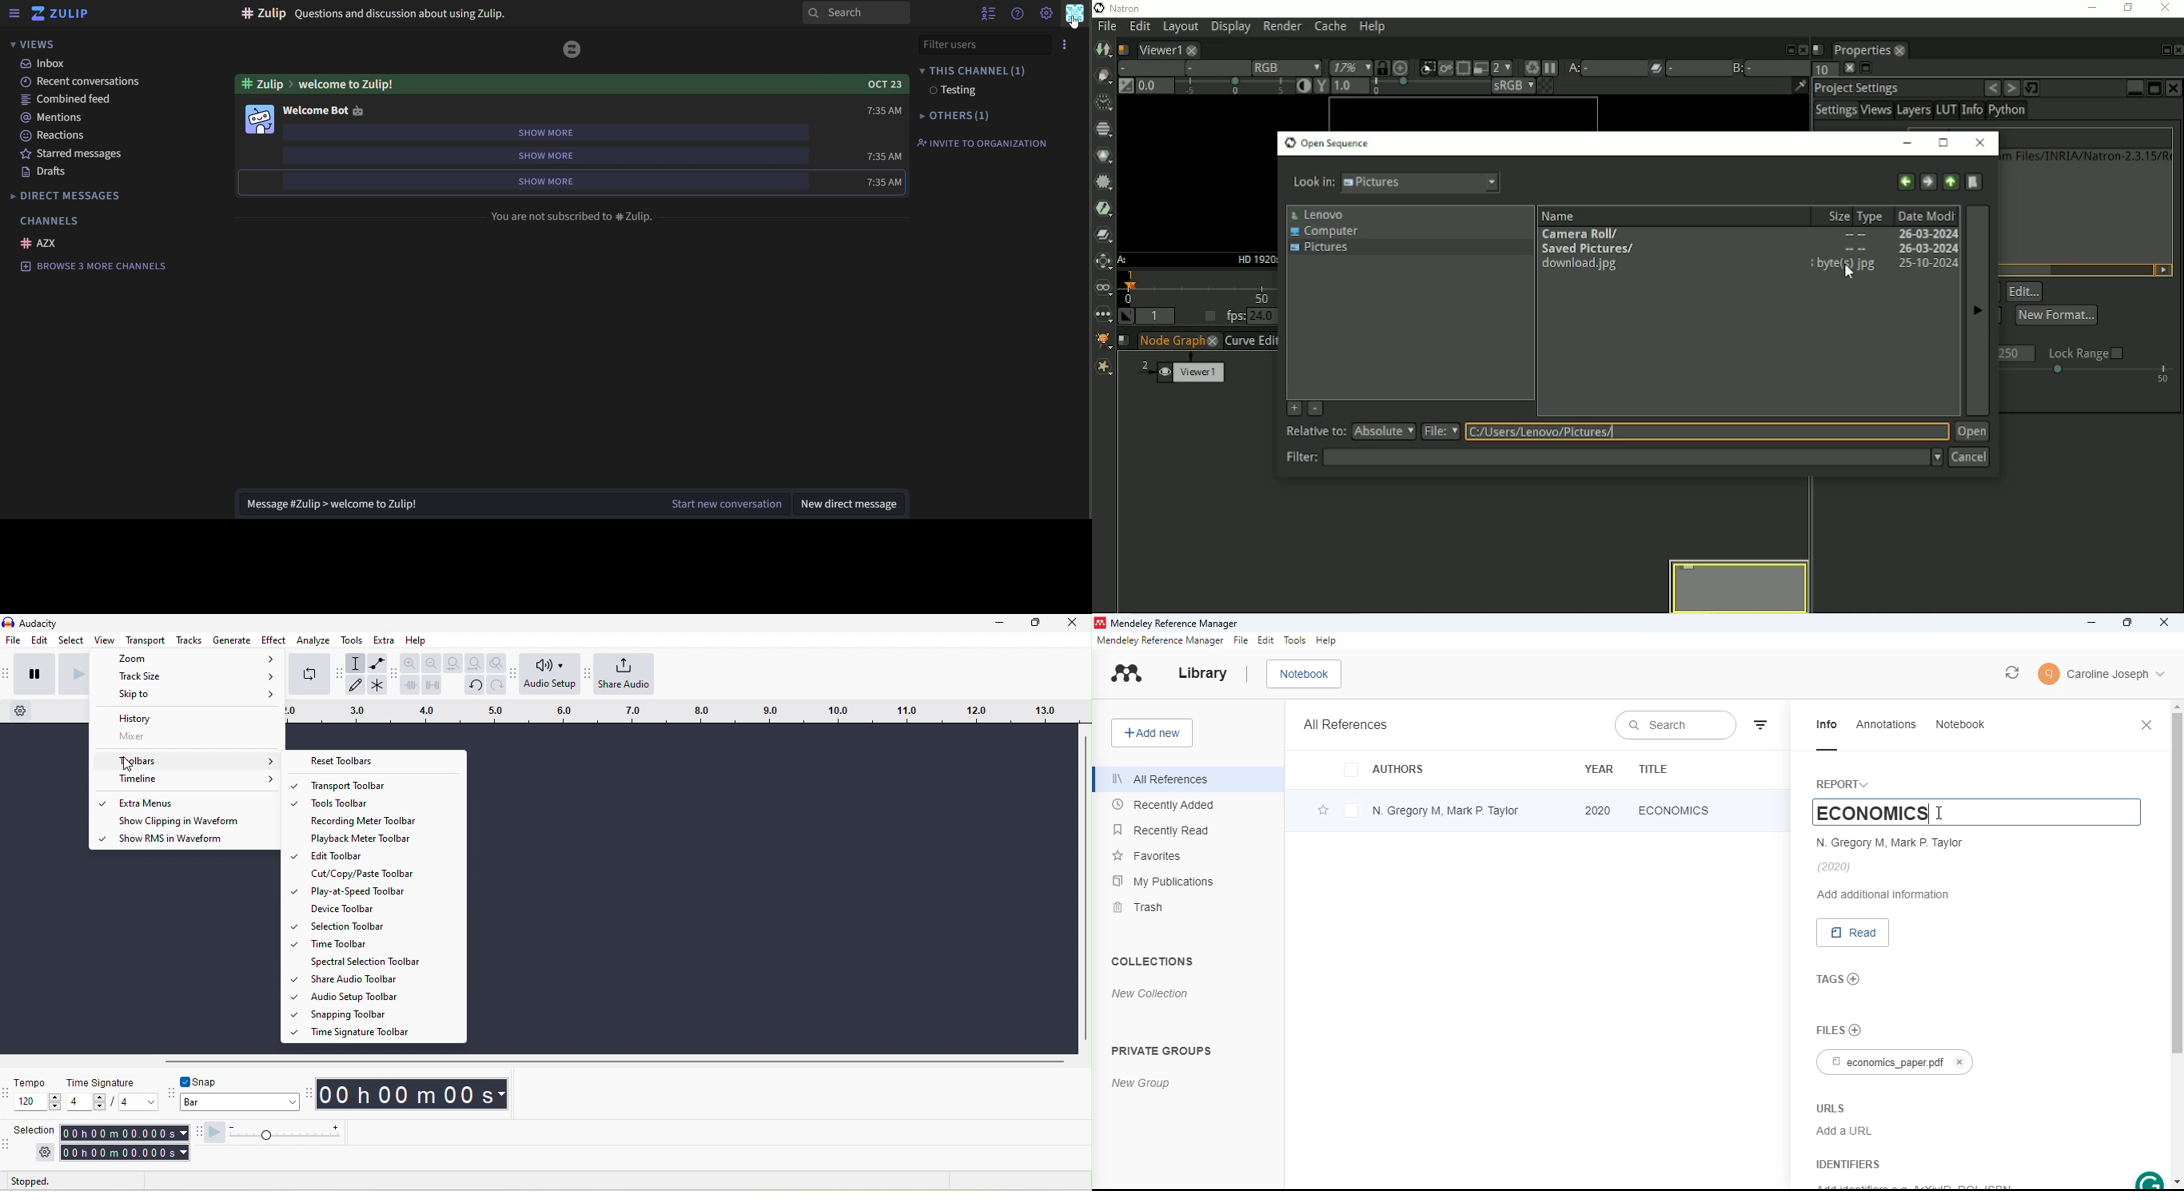 The height and width of the screenshot is (1204, 2184). I want to click on files, so click(1829, 1030).